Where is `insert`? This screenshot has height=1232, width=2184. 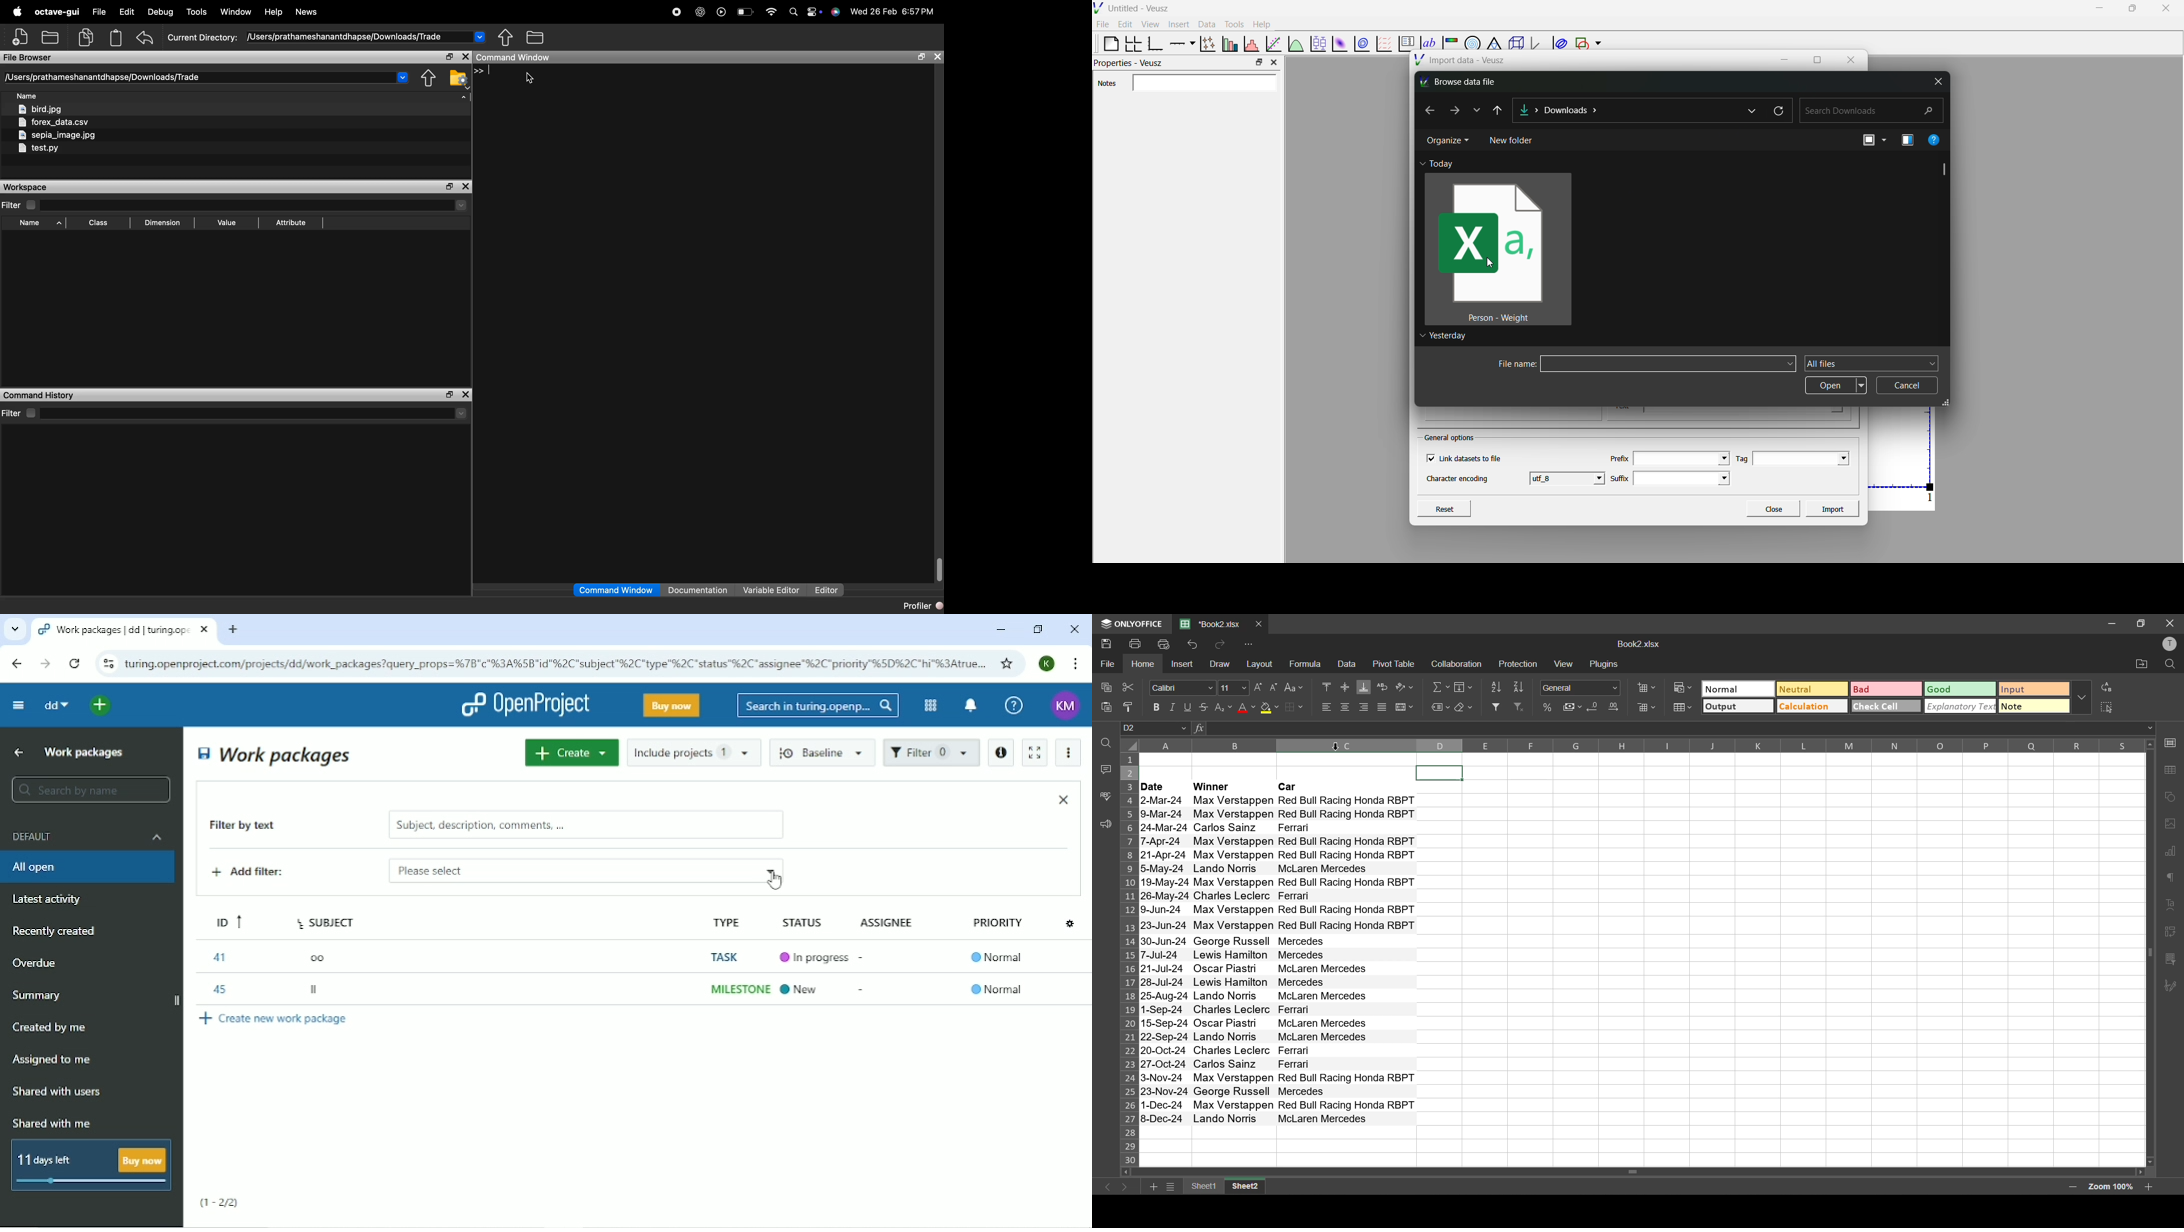 insert is located at coordinates (1186, 665).